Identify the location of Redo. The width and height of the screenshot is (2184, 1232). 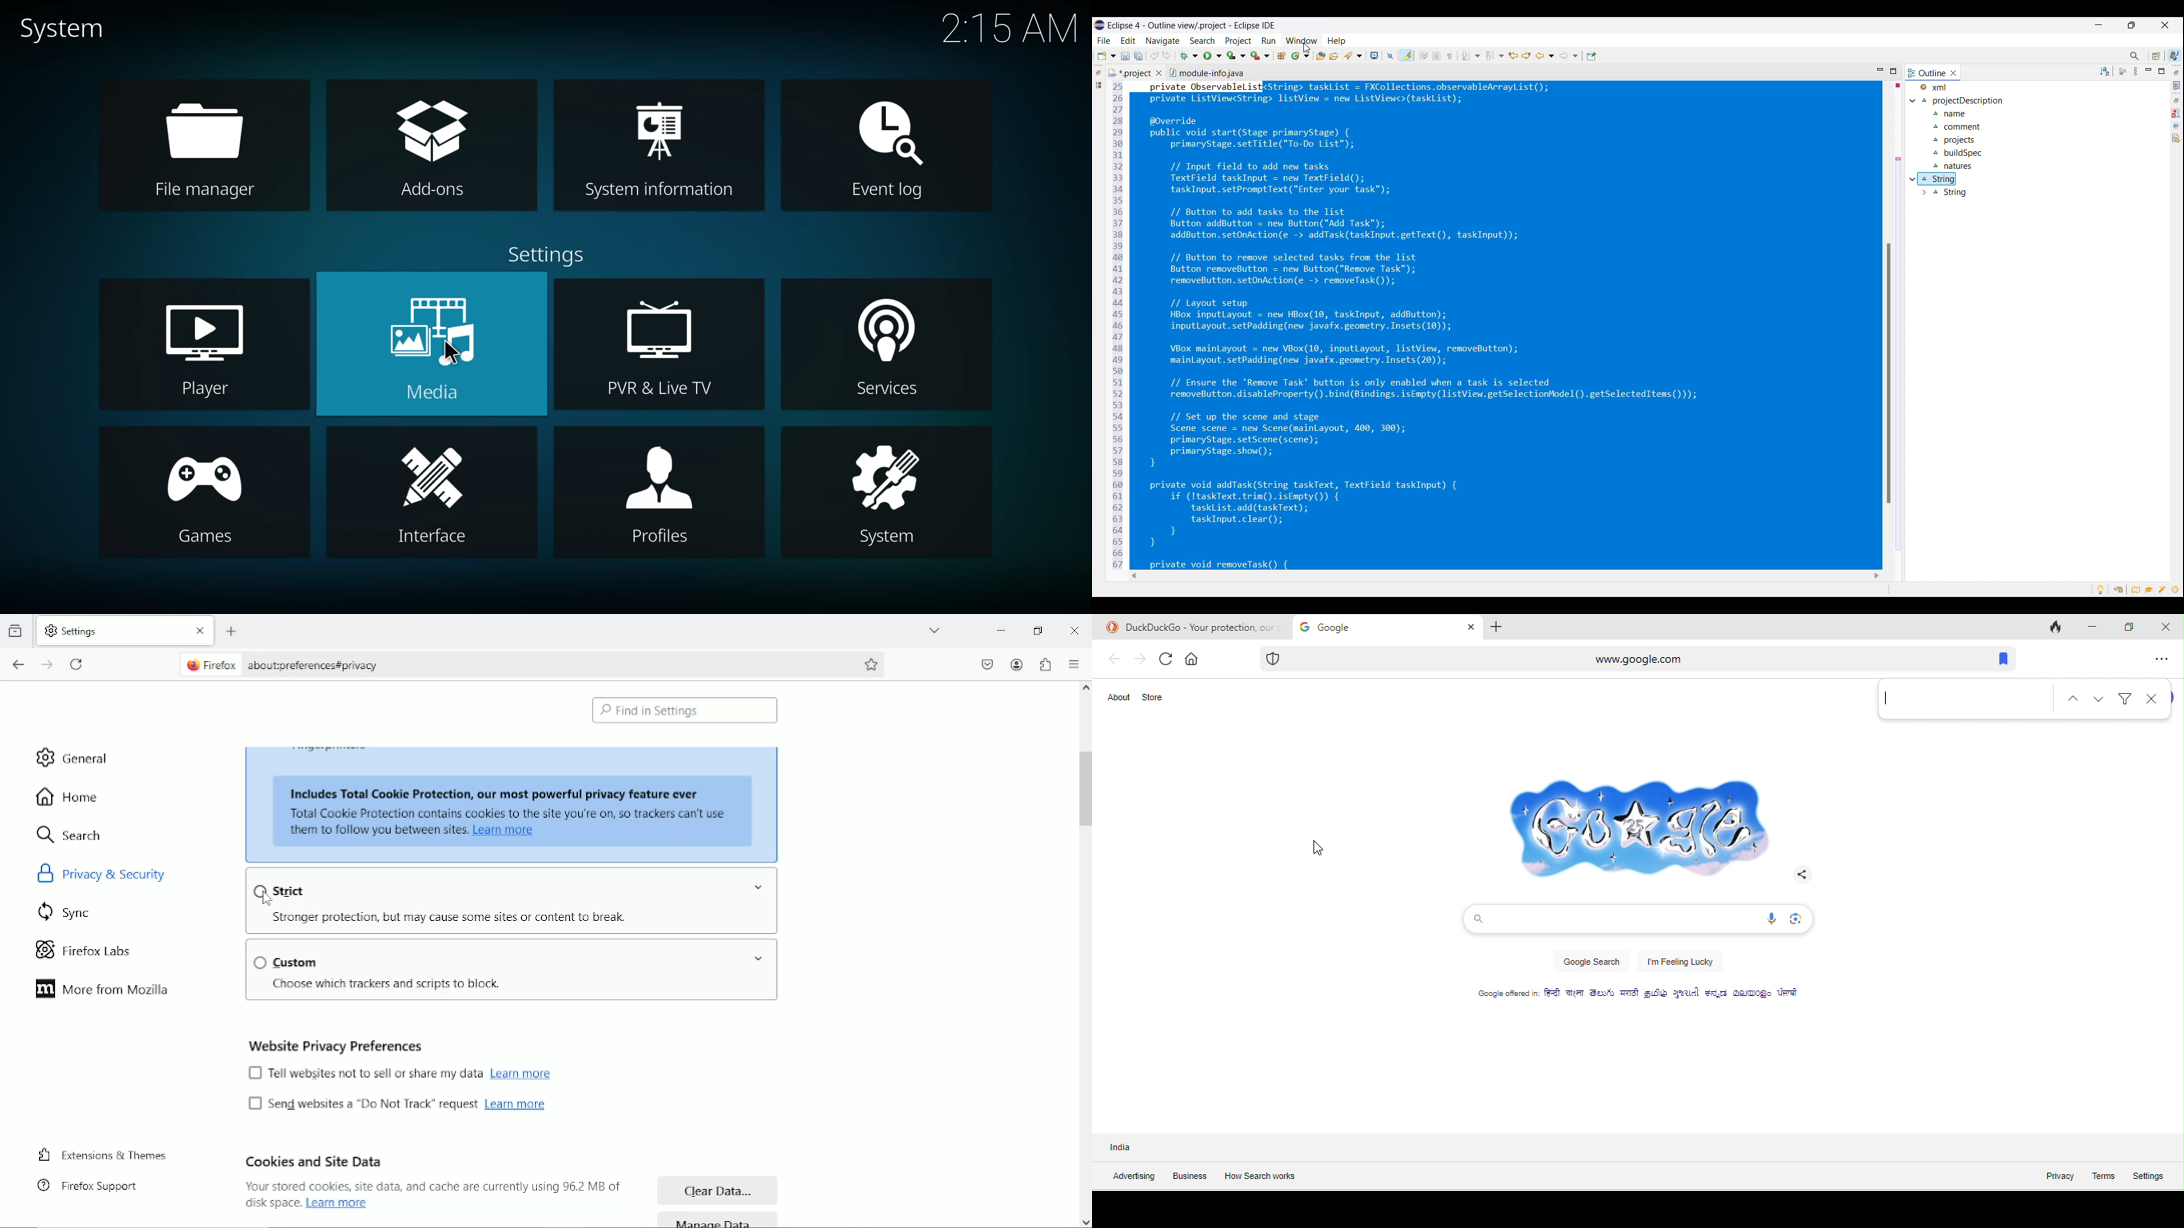
(1167, 55).